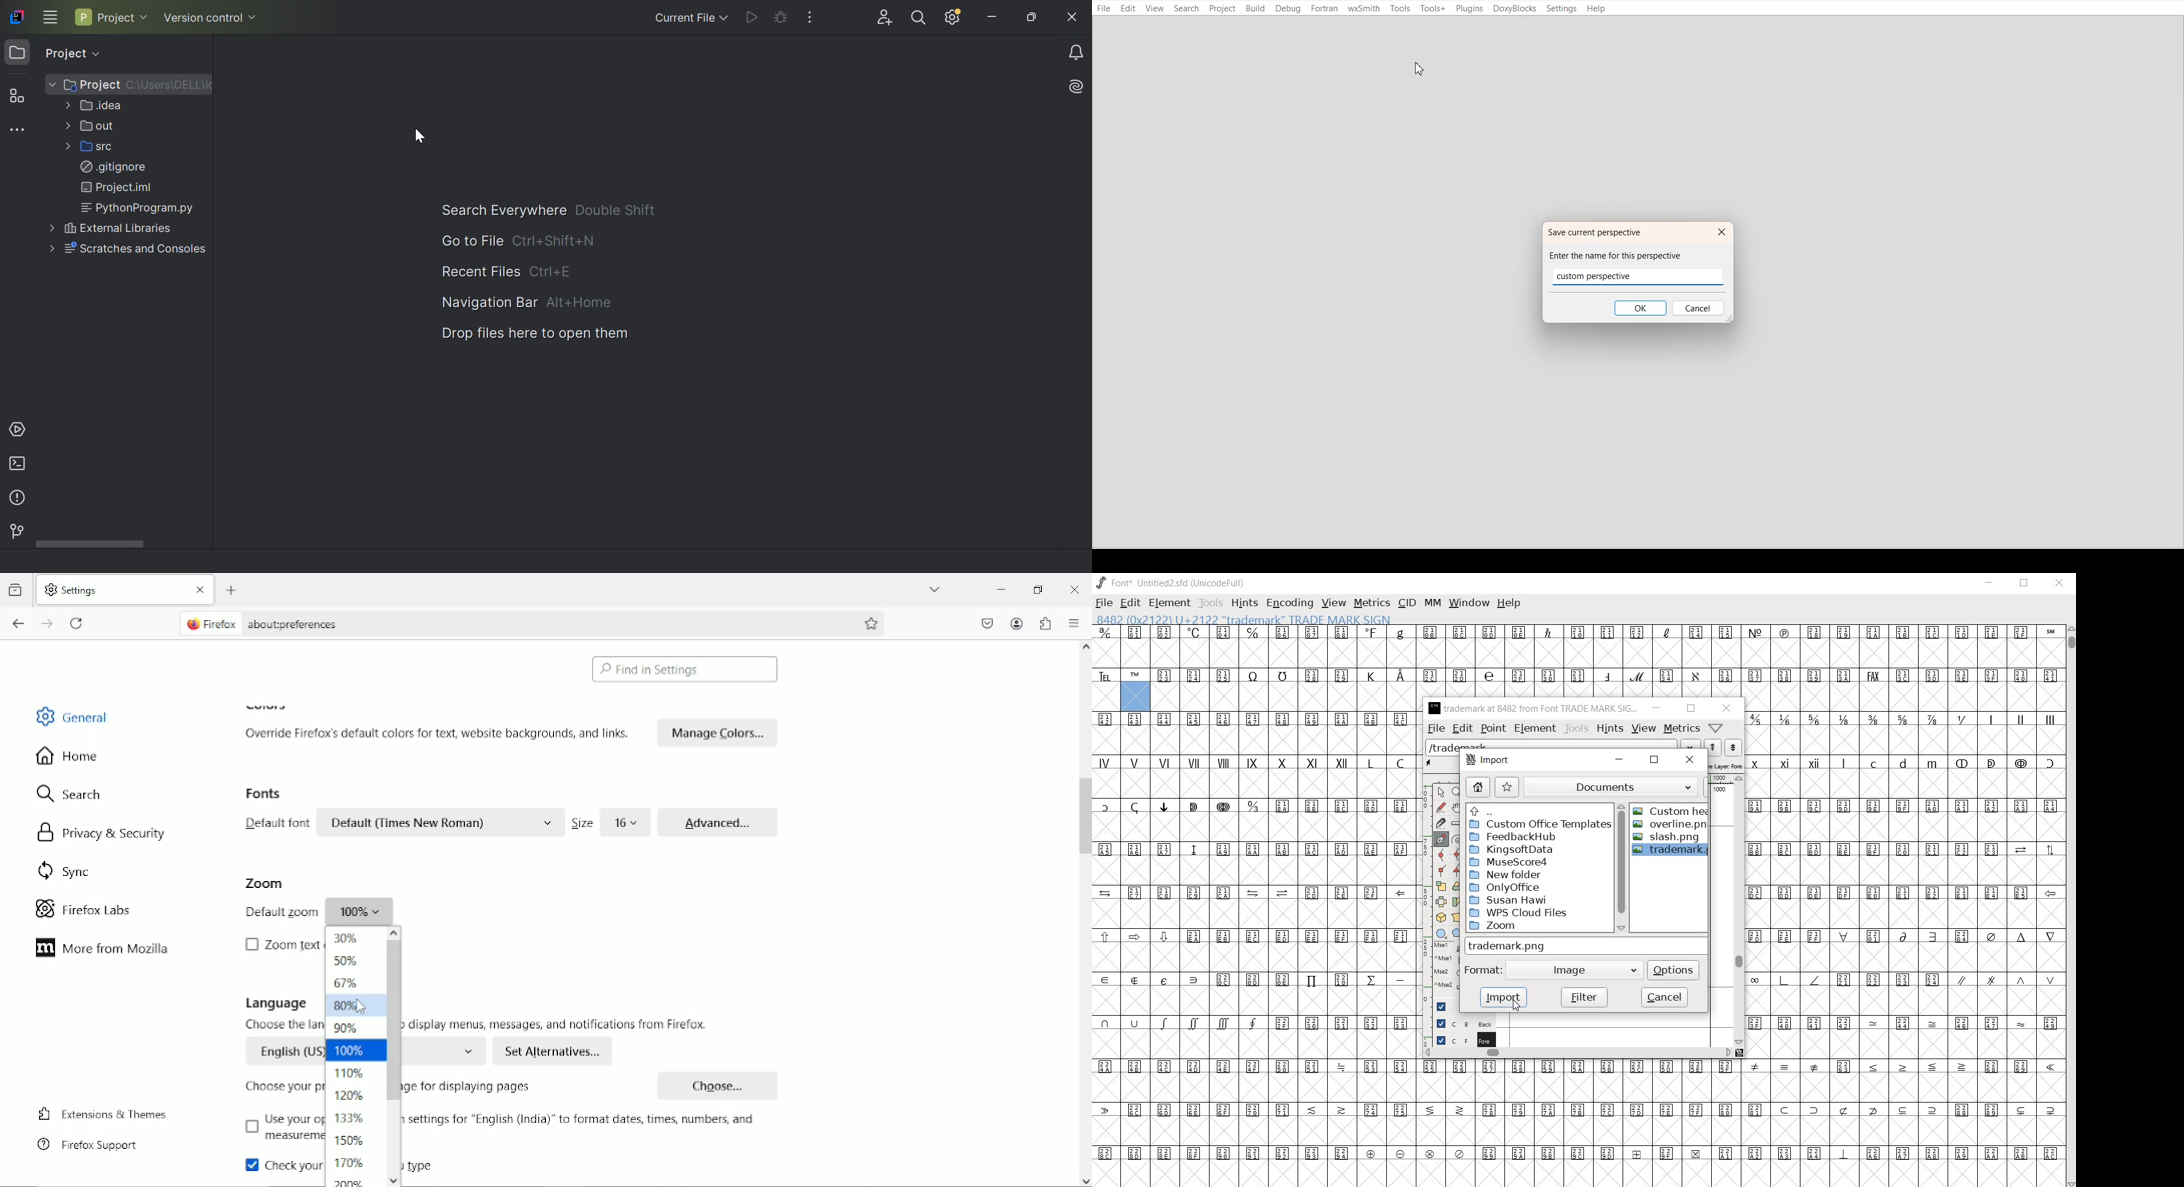 The height and width of the screenshot is (1204, 2184). Describe the element at coordinates (1433, 9) in the screenshot. I see `Tools+` at that location.